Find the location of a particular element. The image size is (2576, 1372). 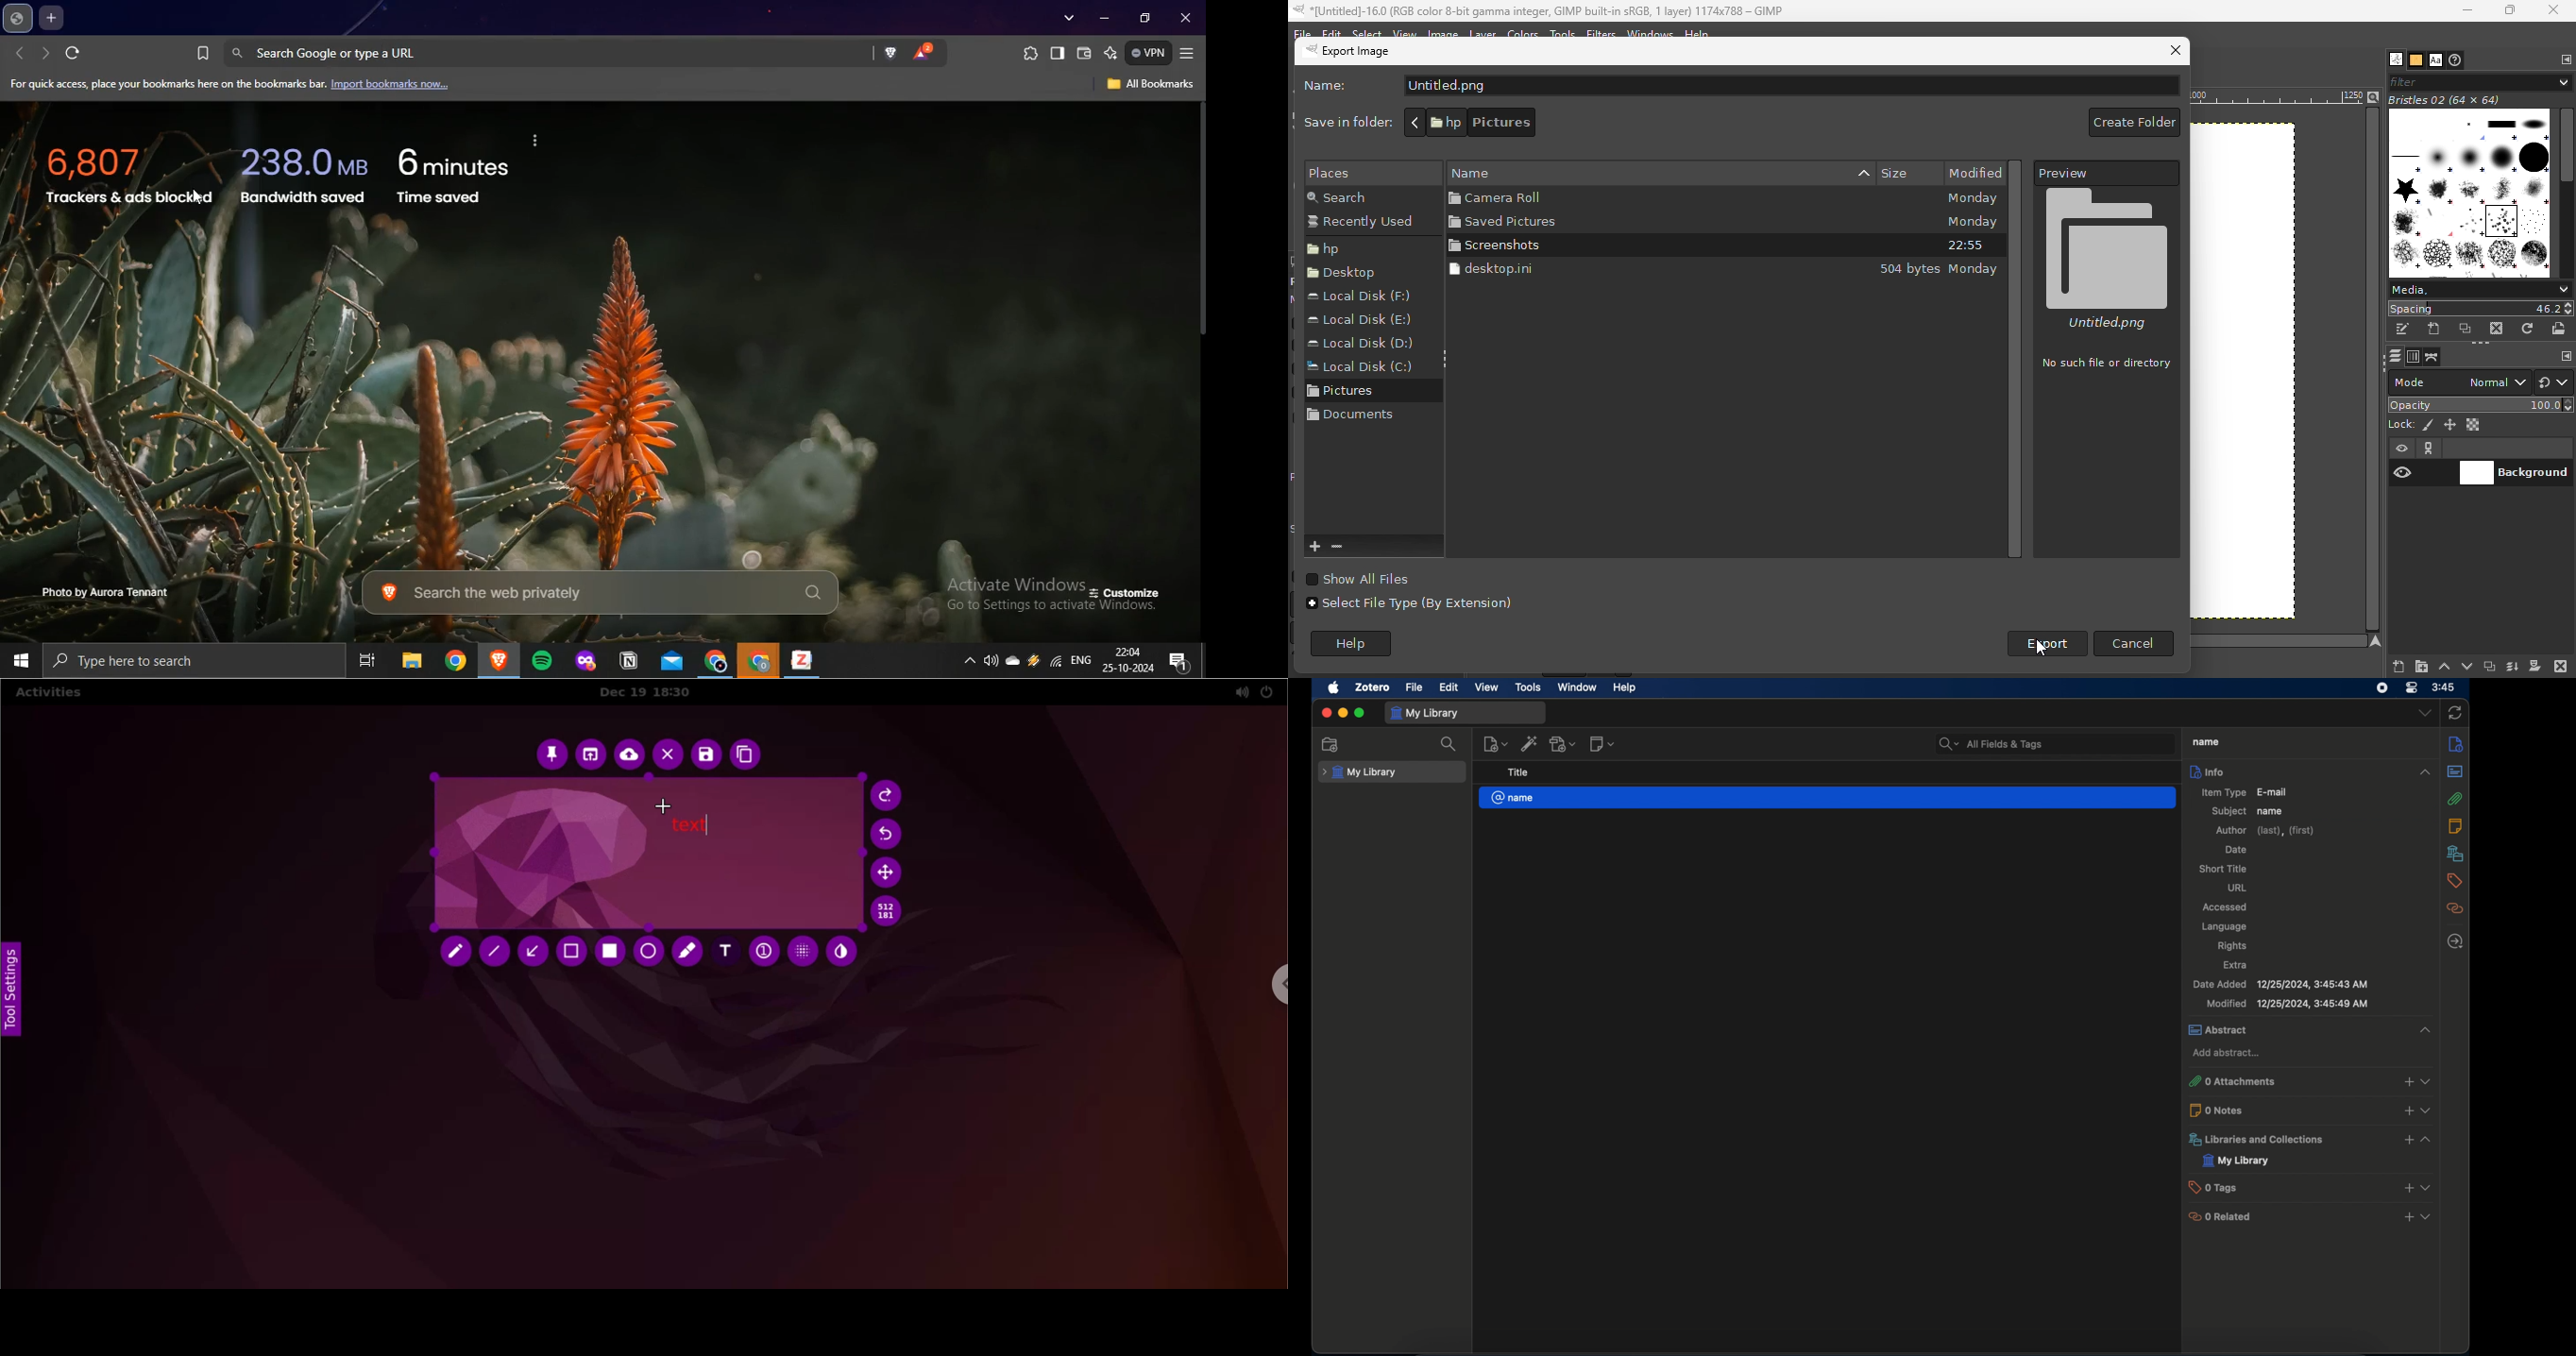

Raise this layer is located at coordinates (2443, 665).